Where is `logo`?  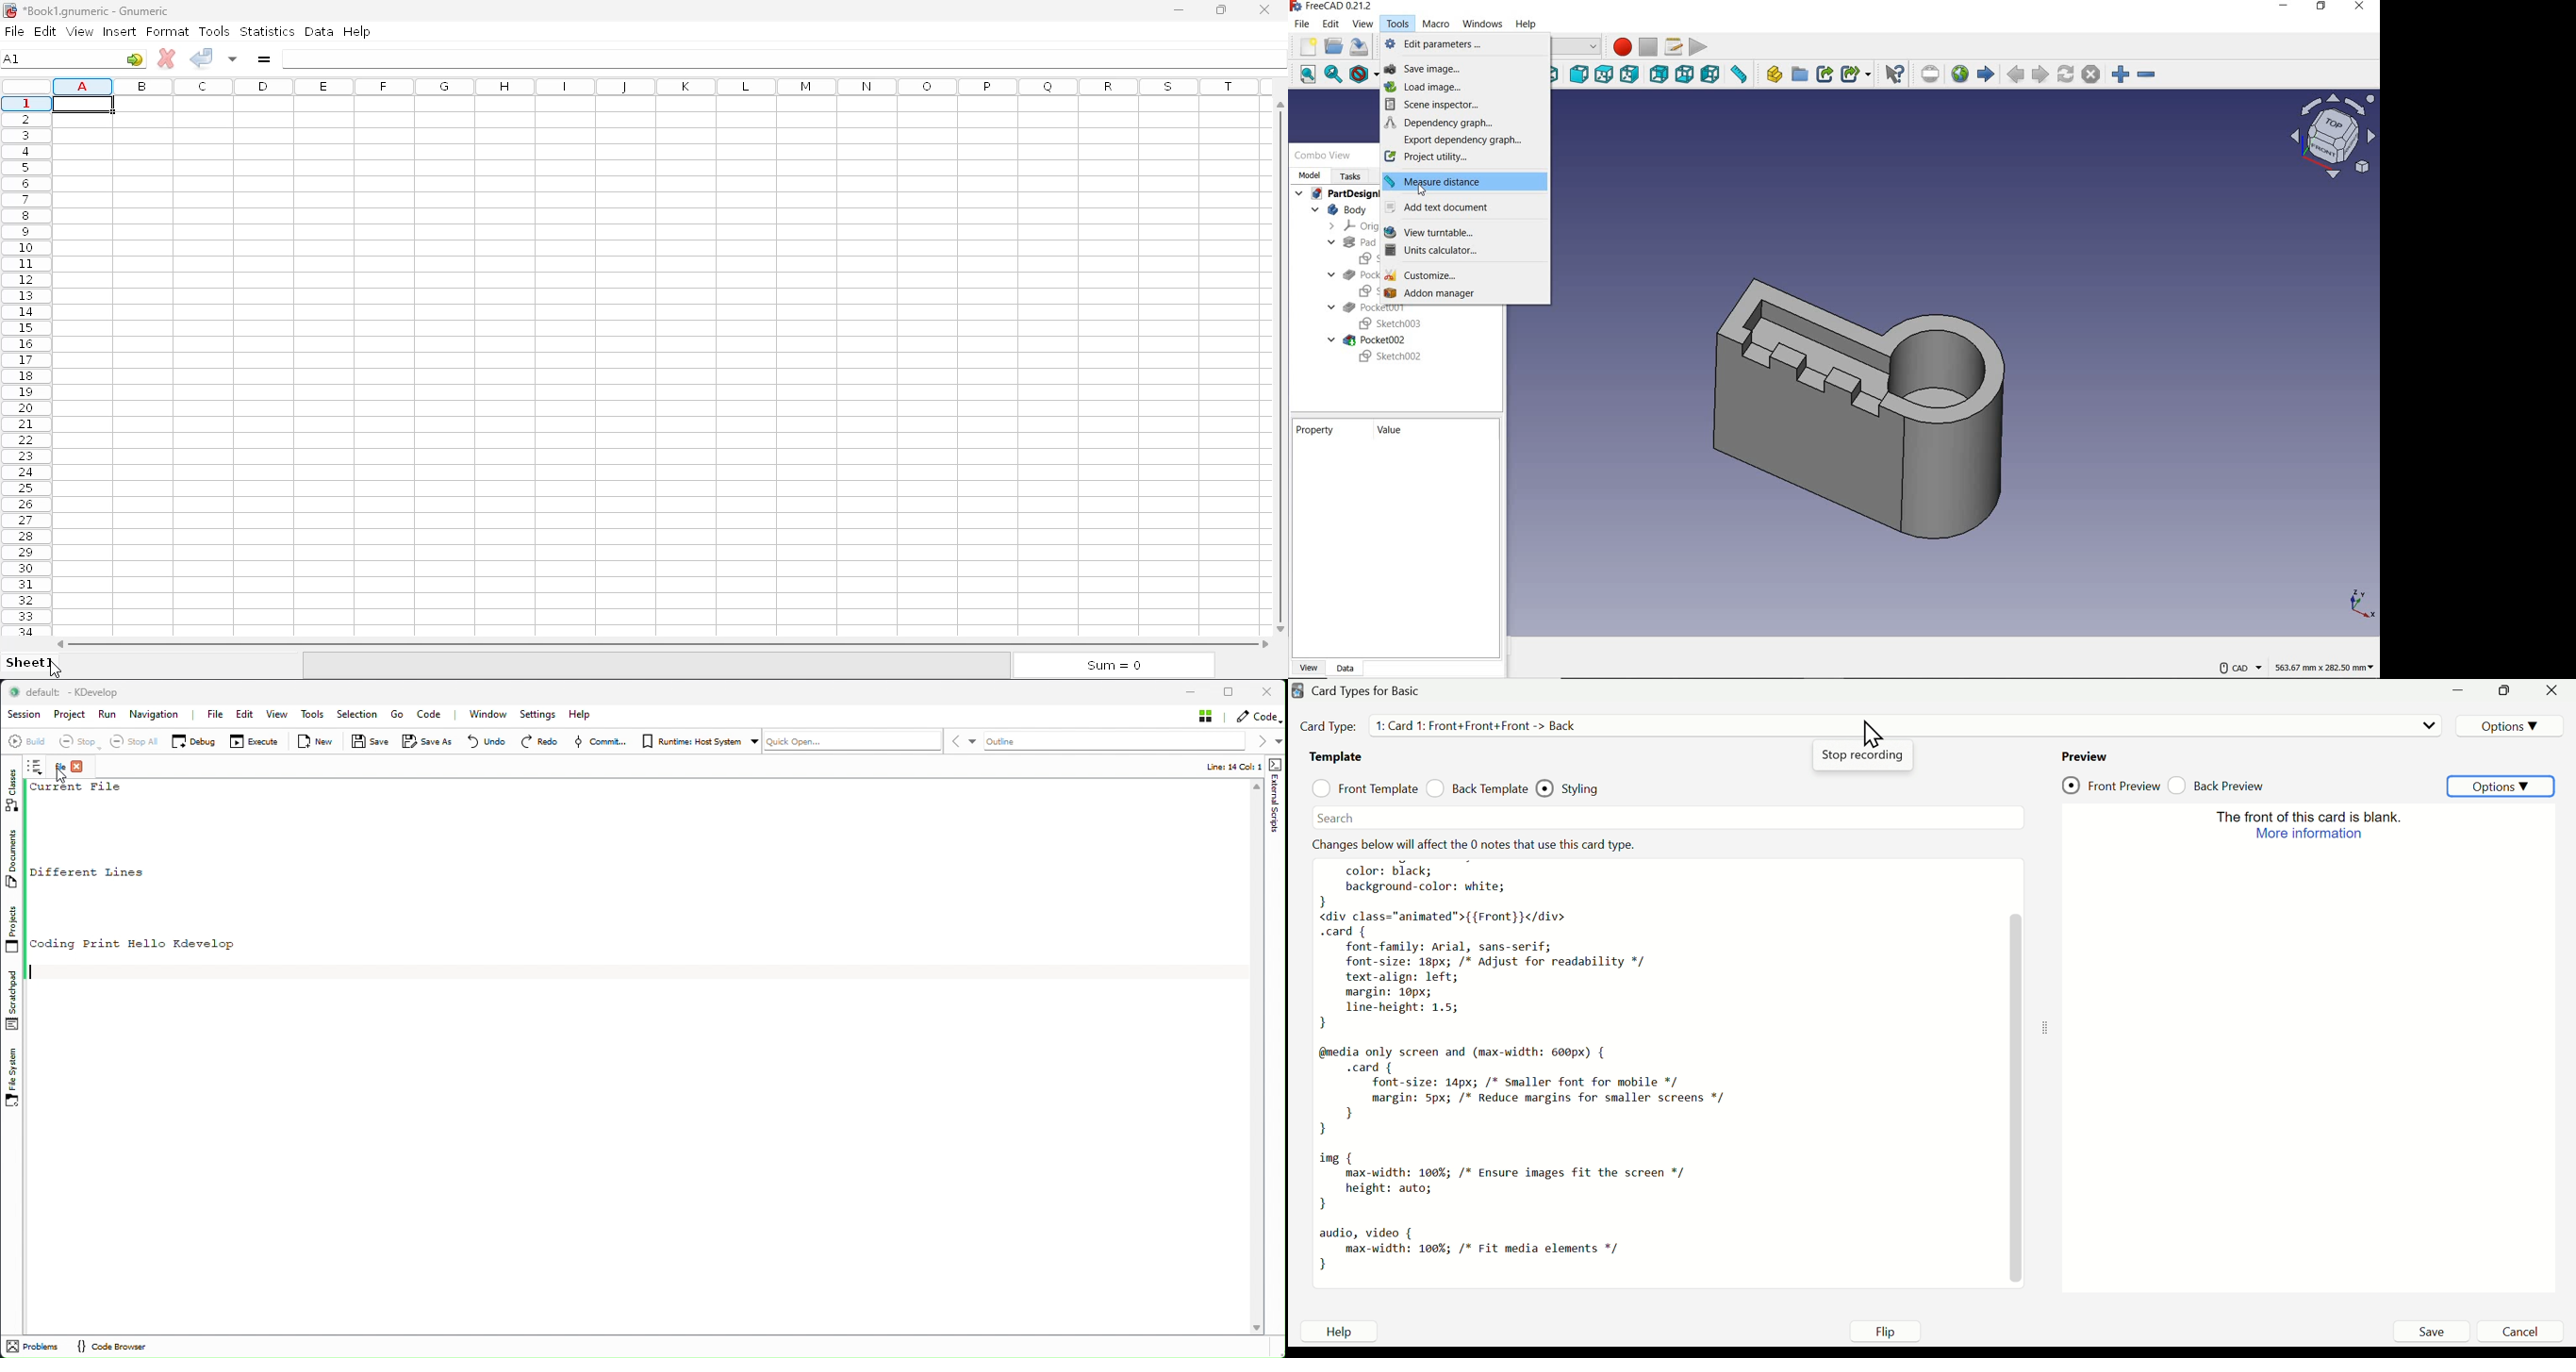 logo is located at coordinates (8, 11).